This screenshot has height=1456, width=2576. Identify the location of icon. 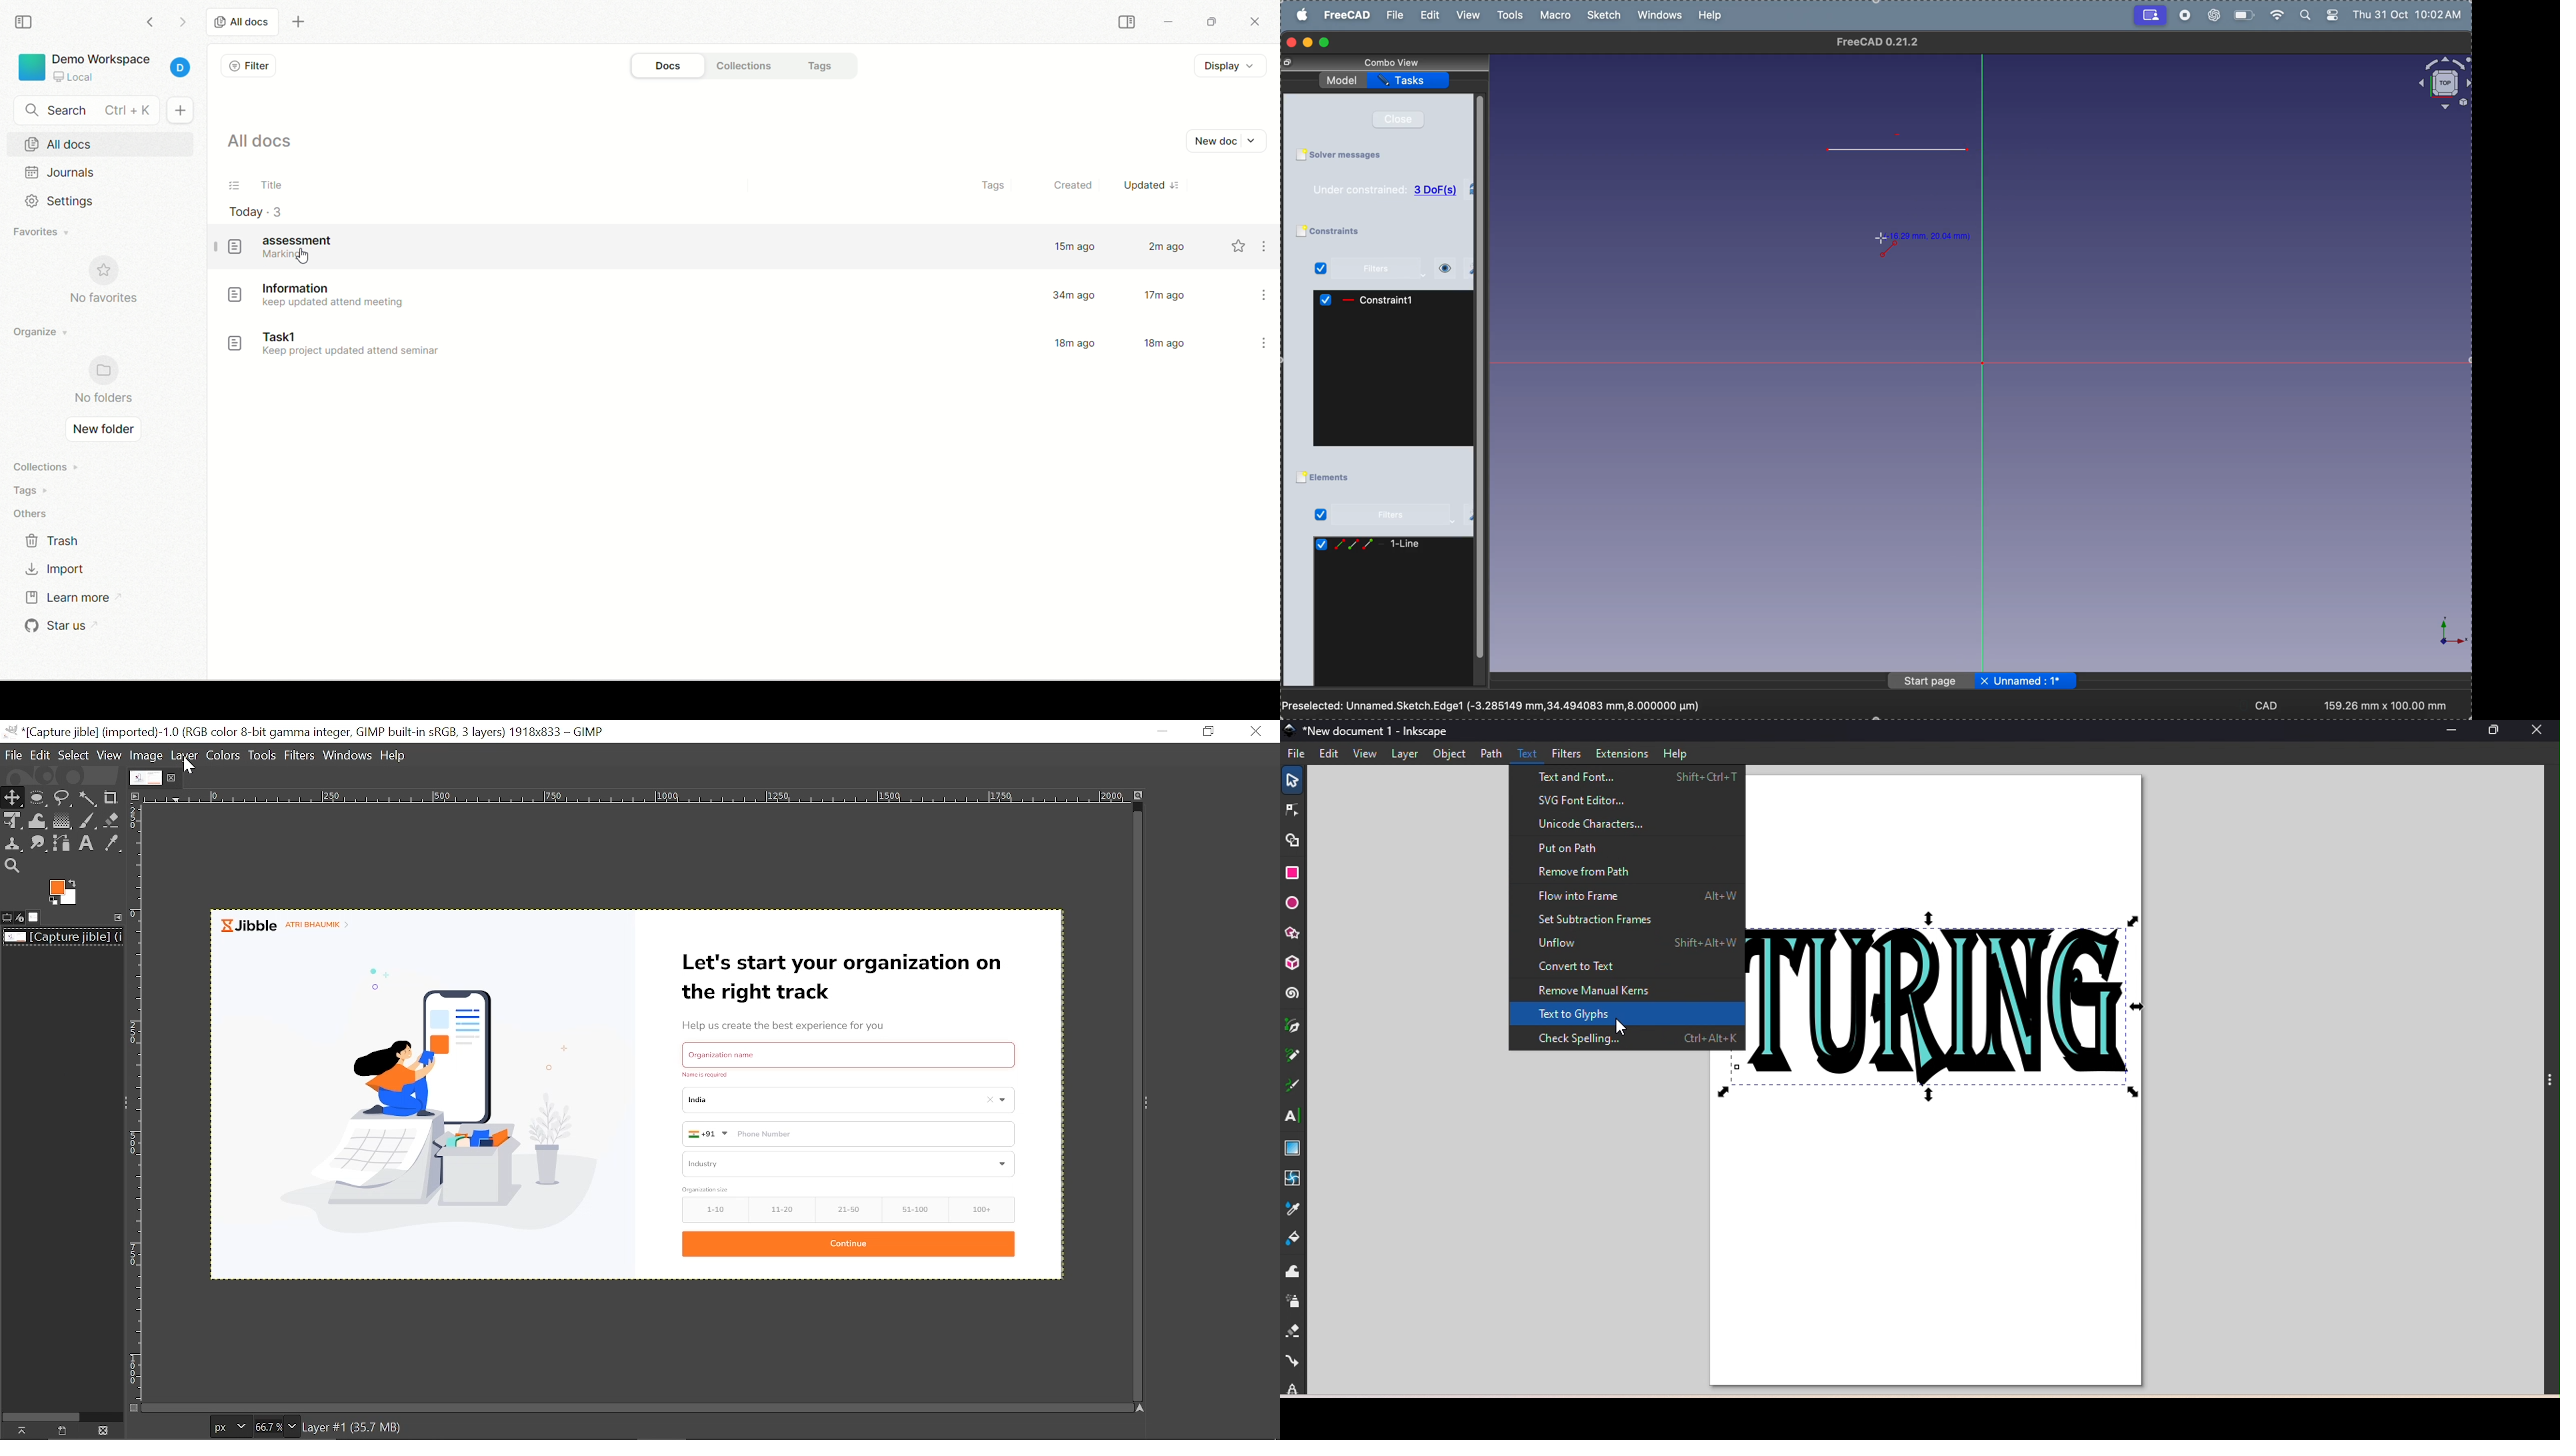
(1348, 301).